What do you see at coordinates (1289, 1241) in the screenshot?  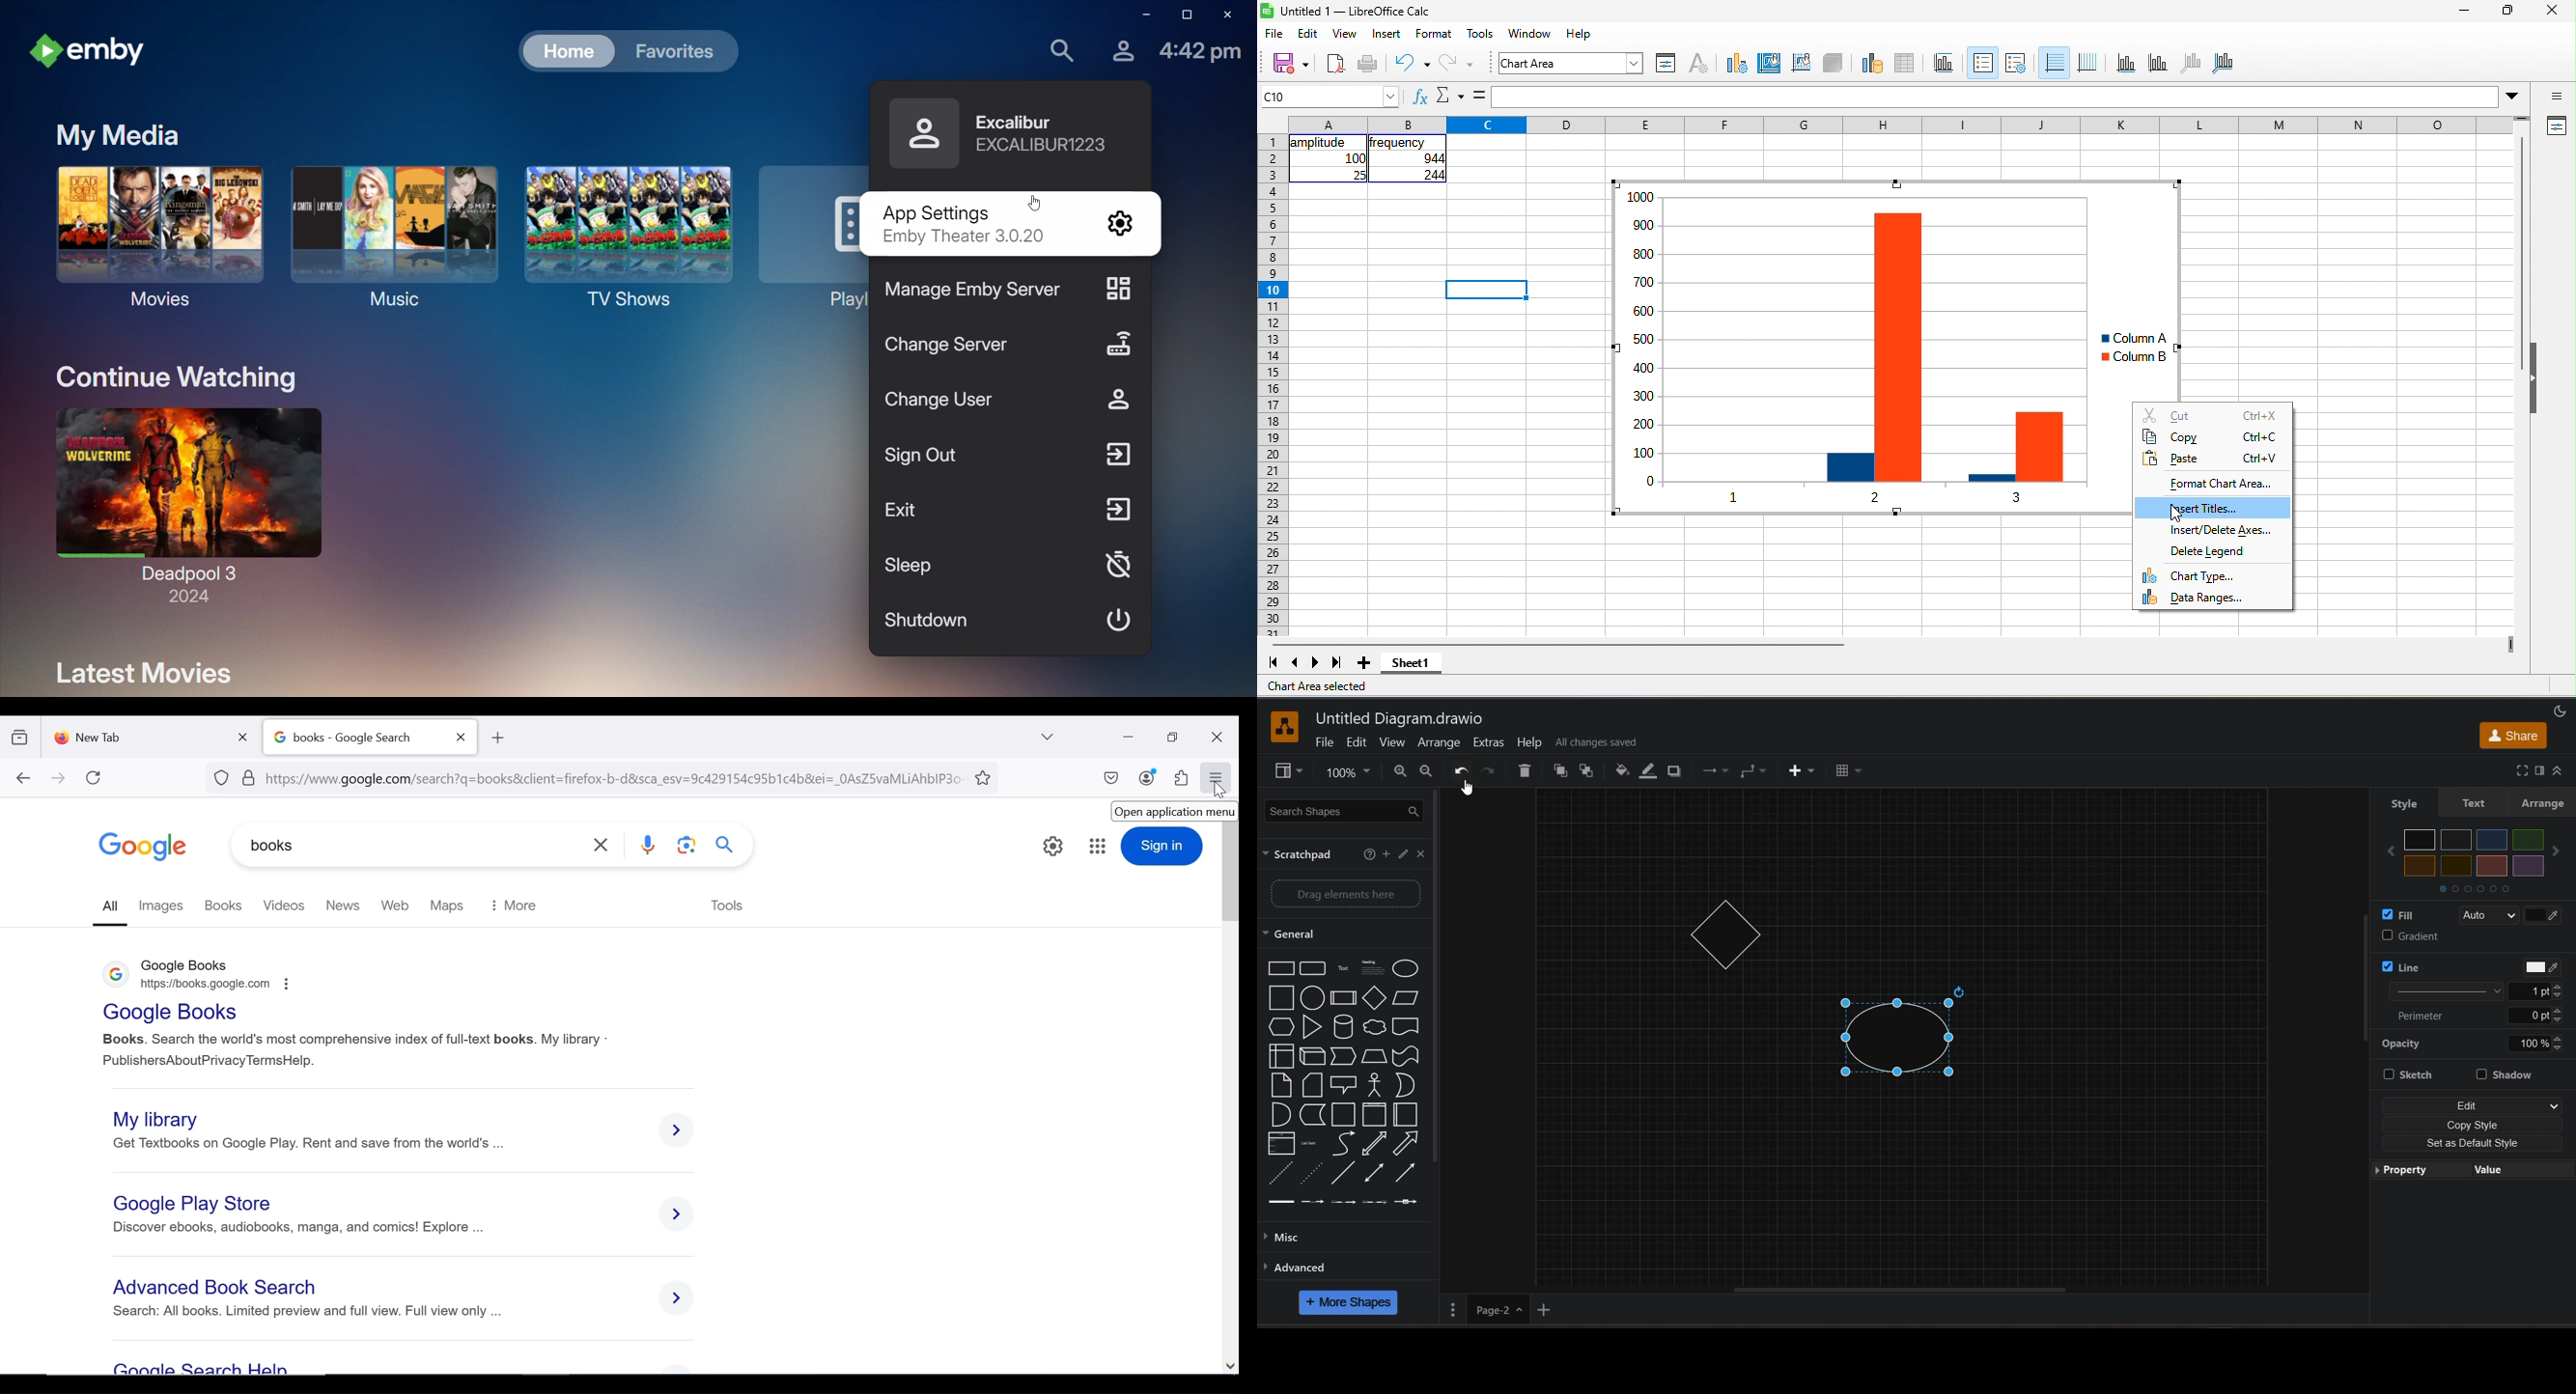 I see `misc` at bounding box center [1289, 1241].